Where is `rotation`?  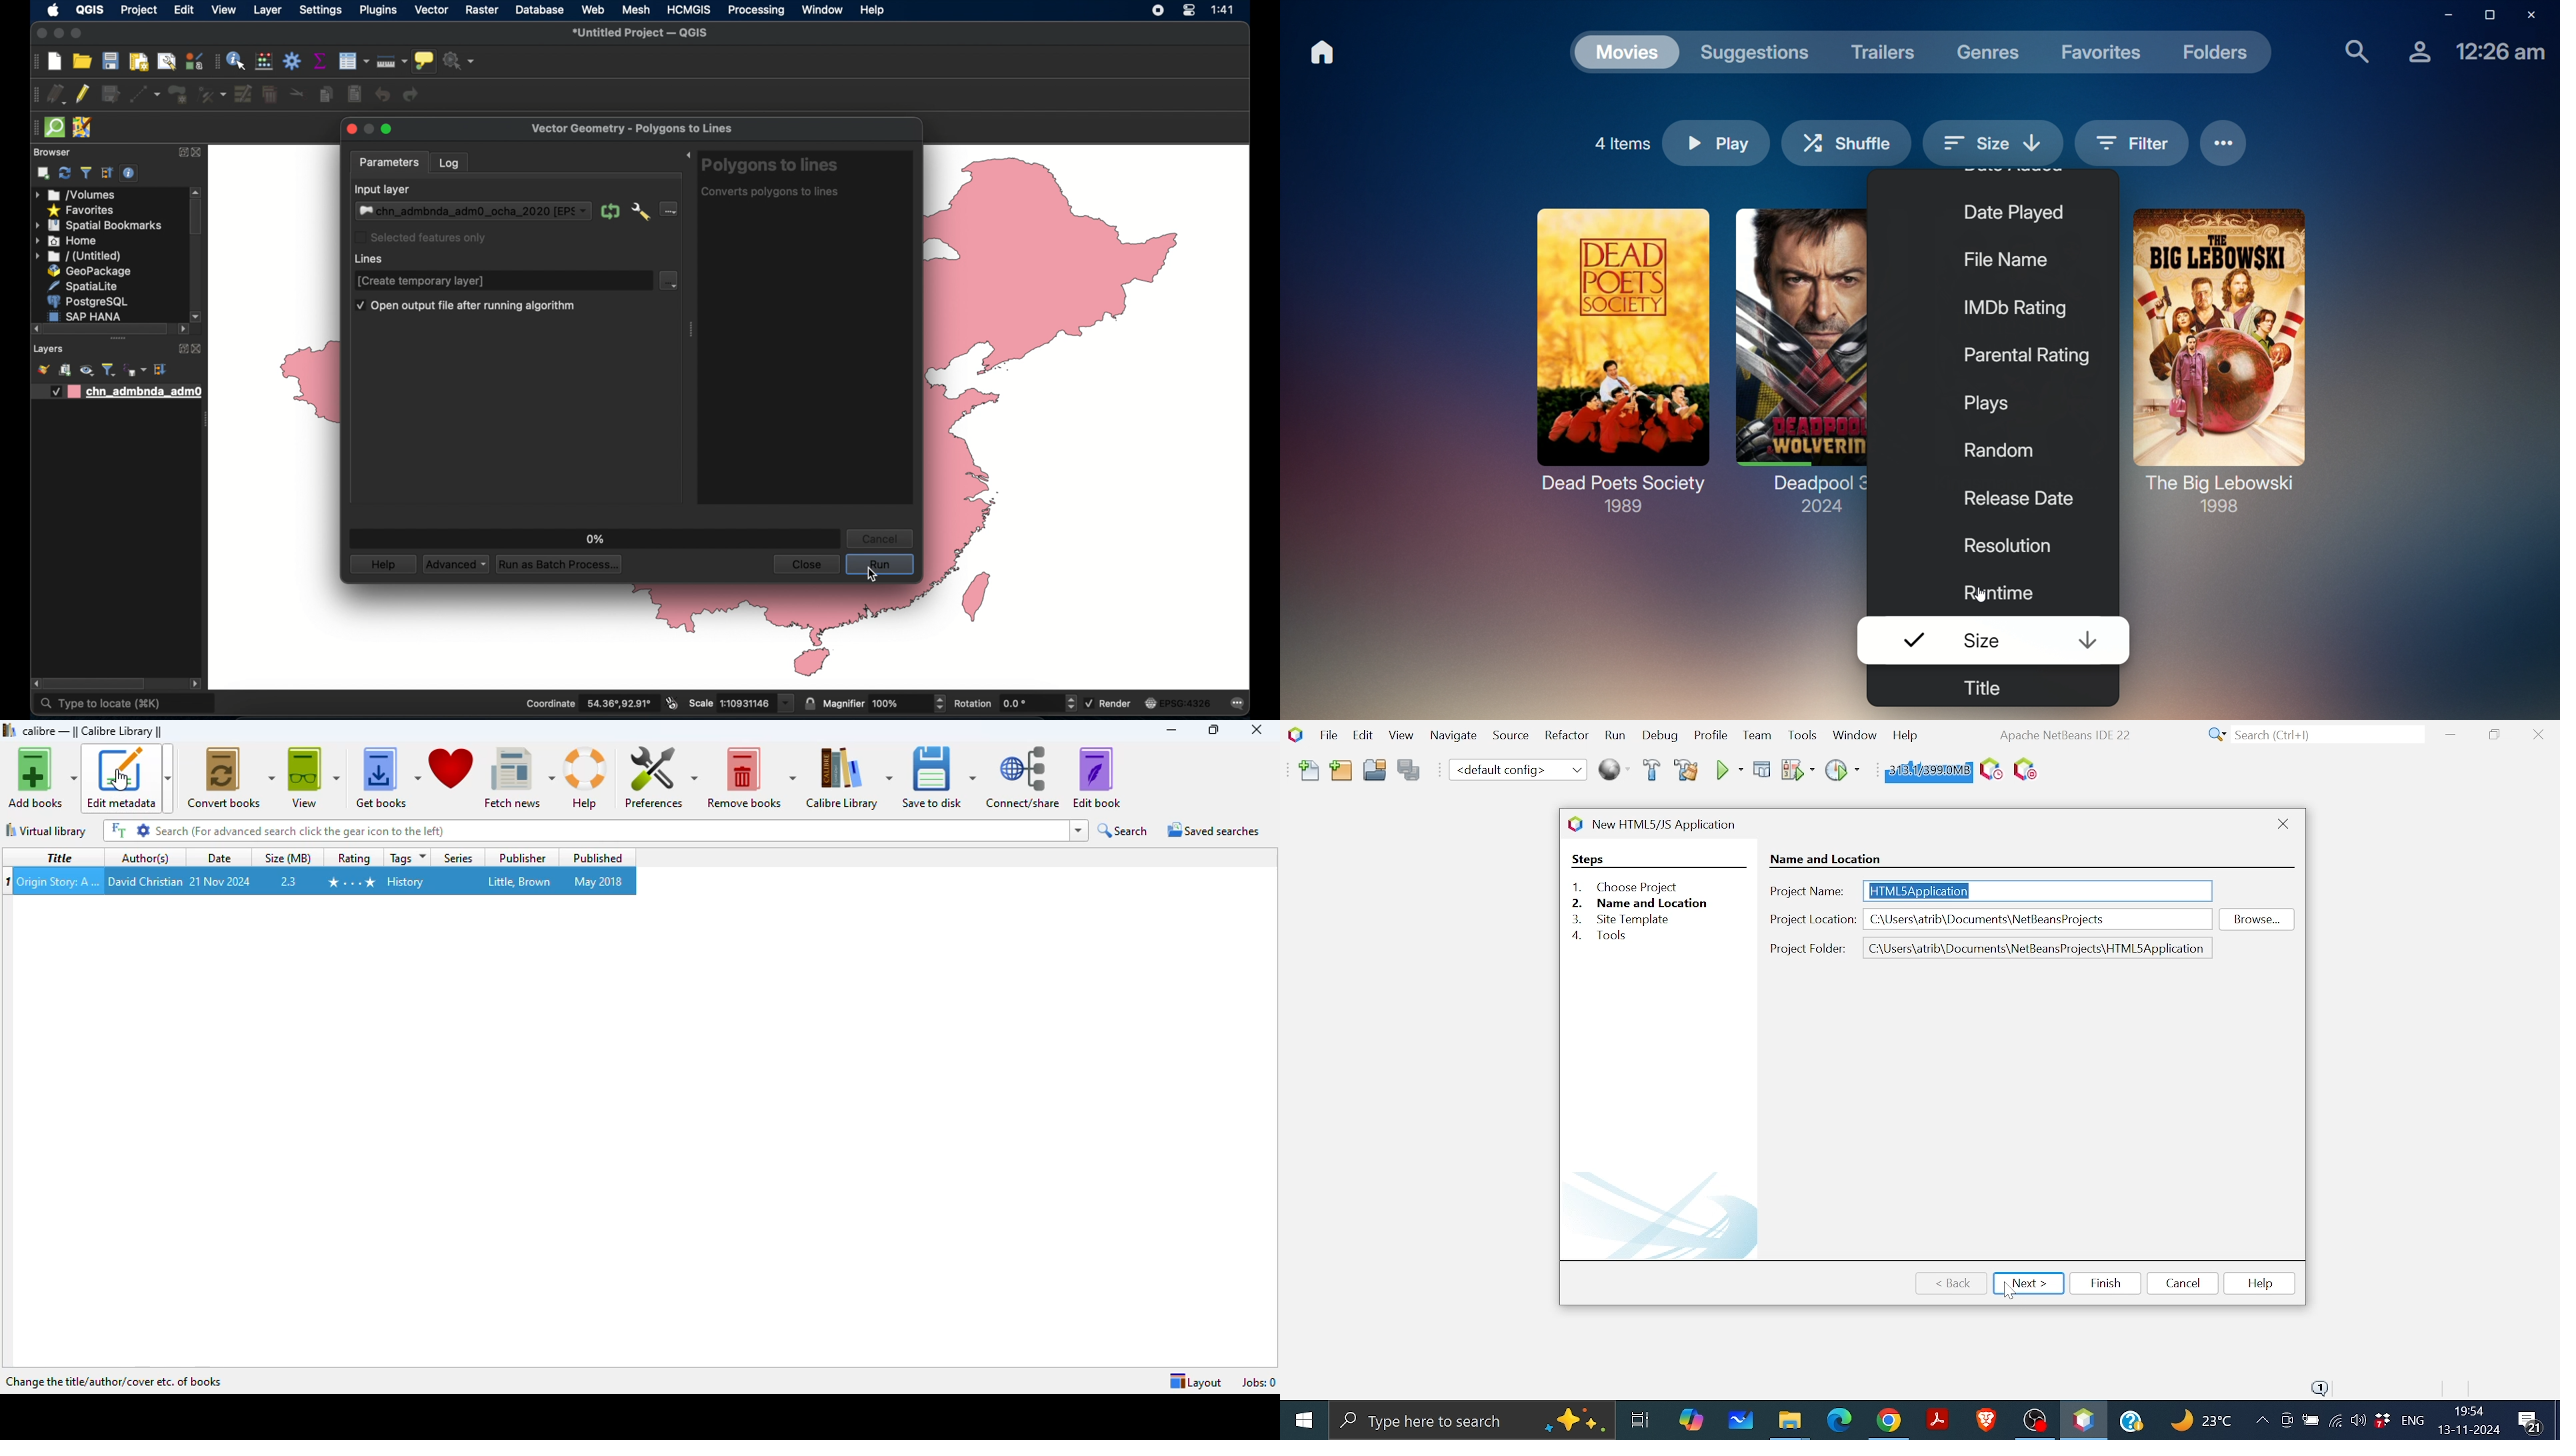
rotation is located at coordinates (1014, 703).